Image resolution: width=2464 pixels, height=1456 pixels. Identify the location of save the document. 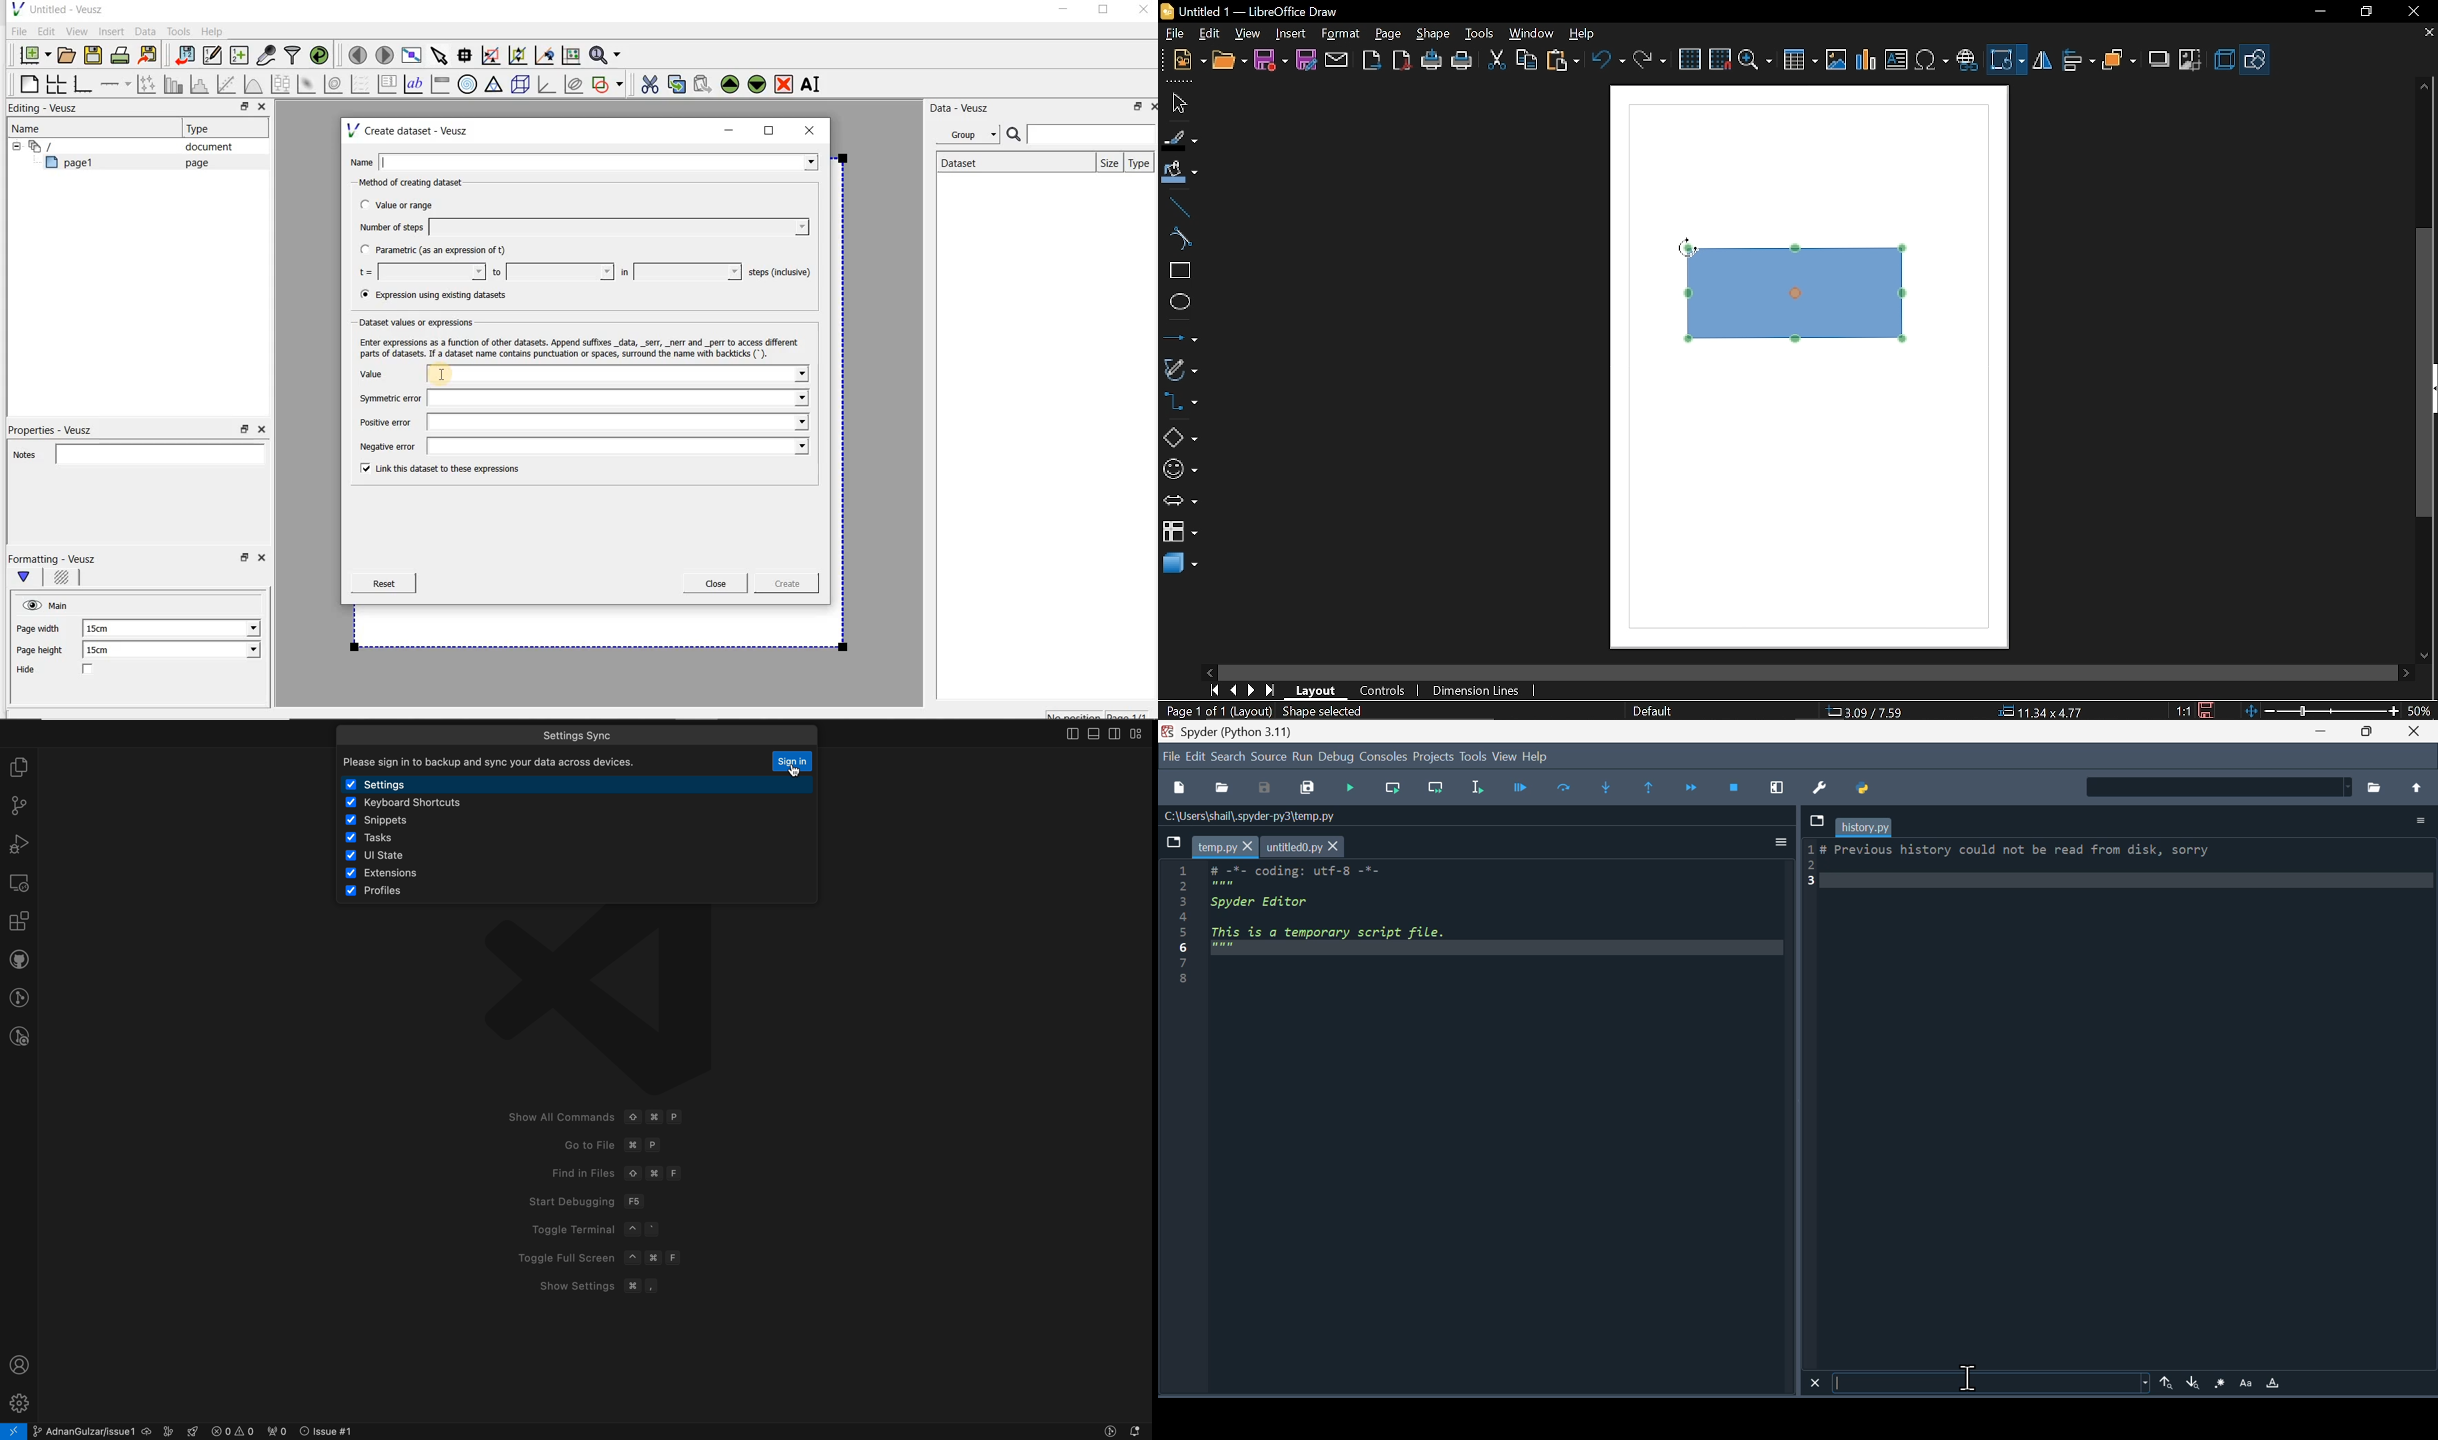
(97, 56).